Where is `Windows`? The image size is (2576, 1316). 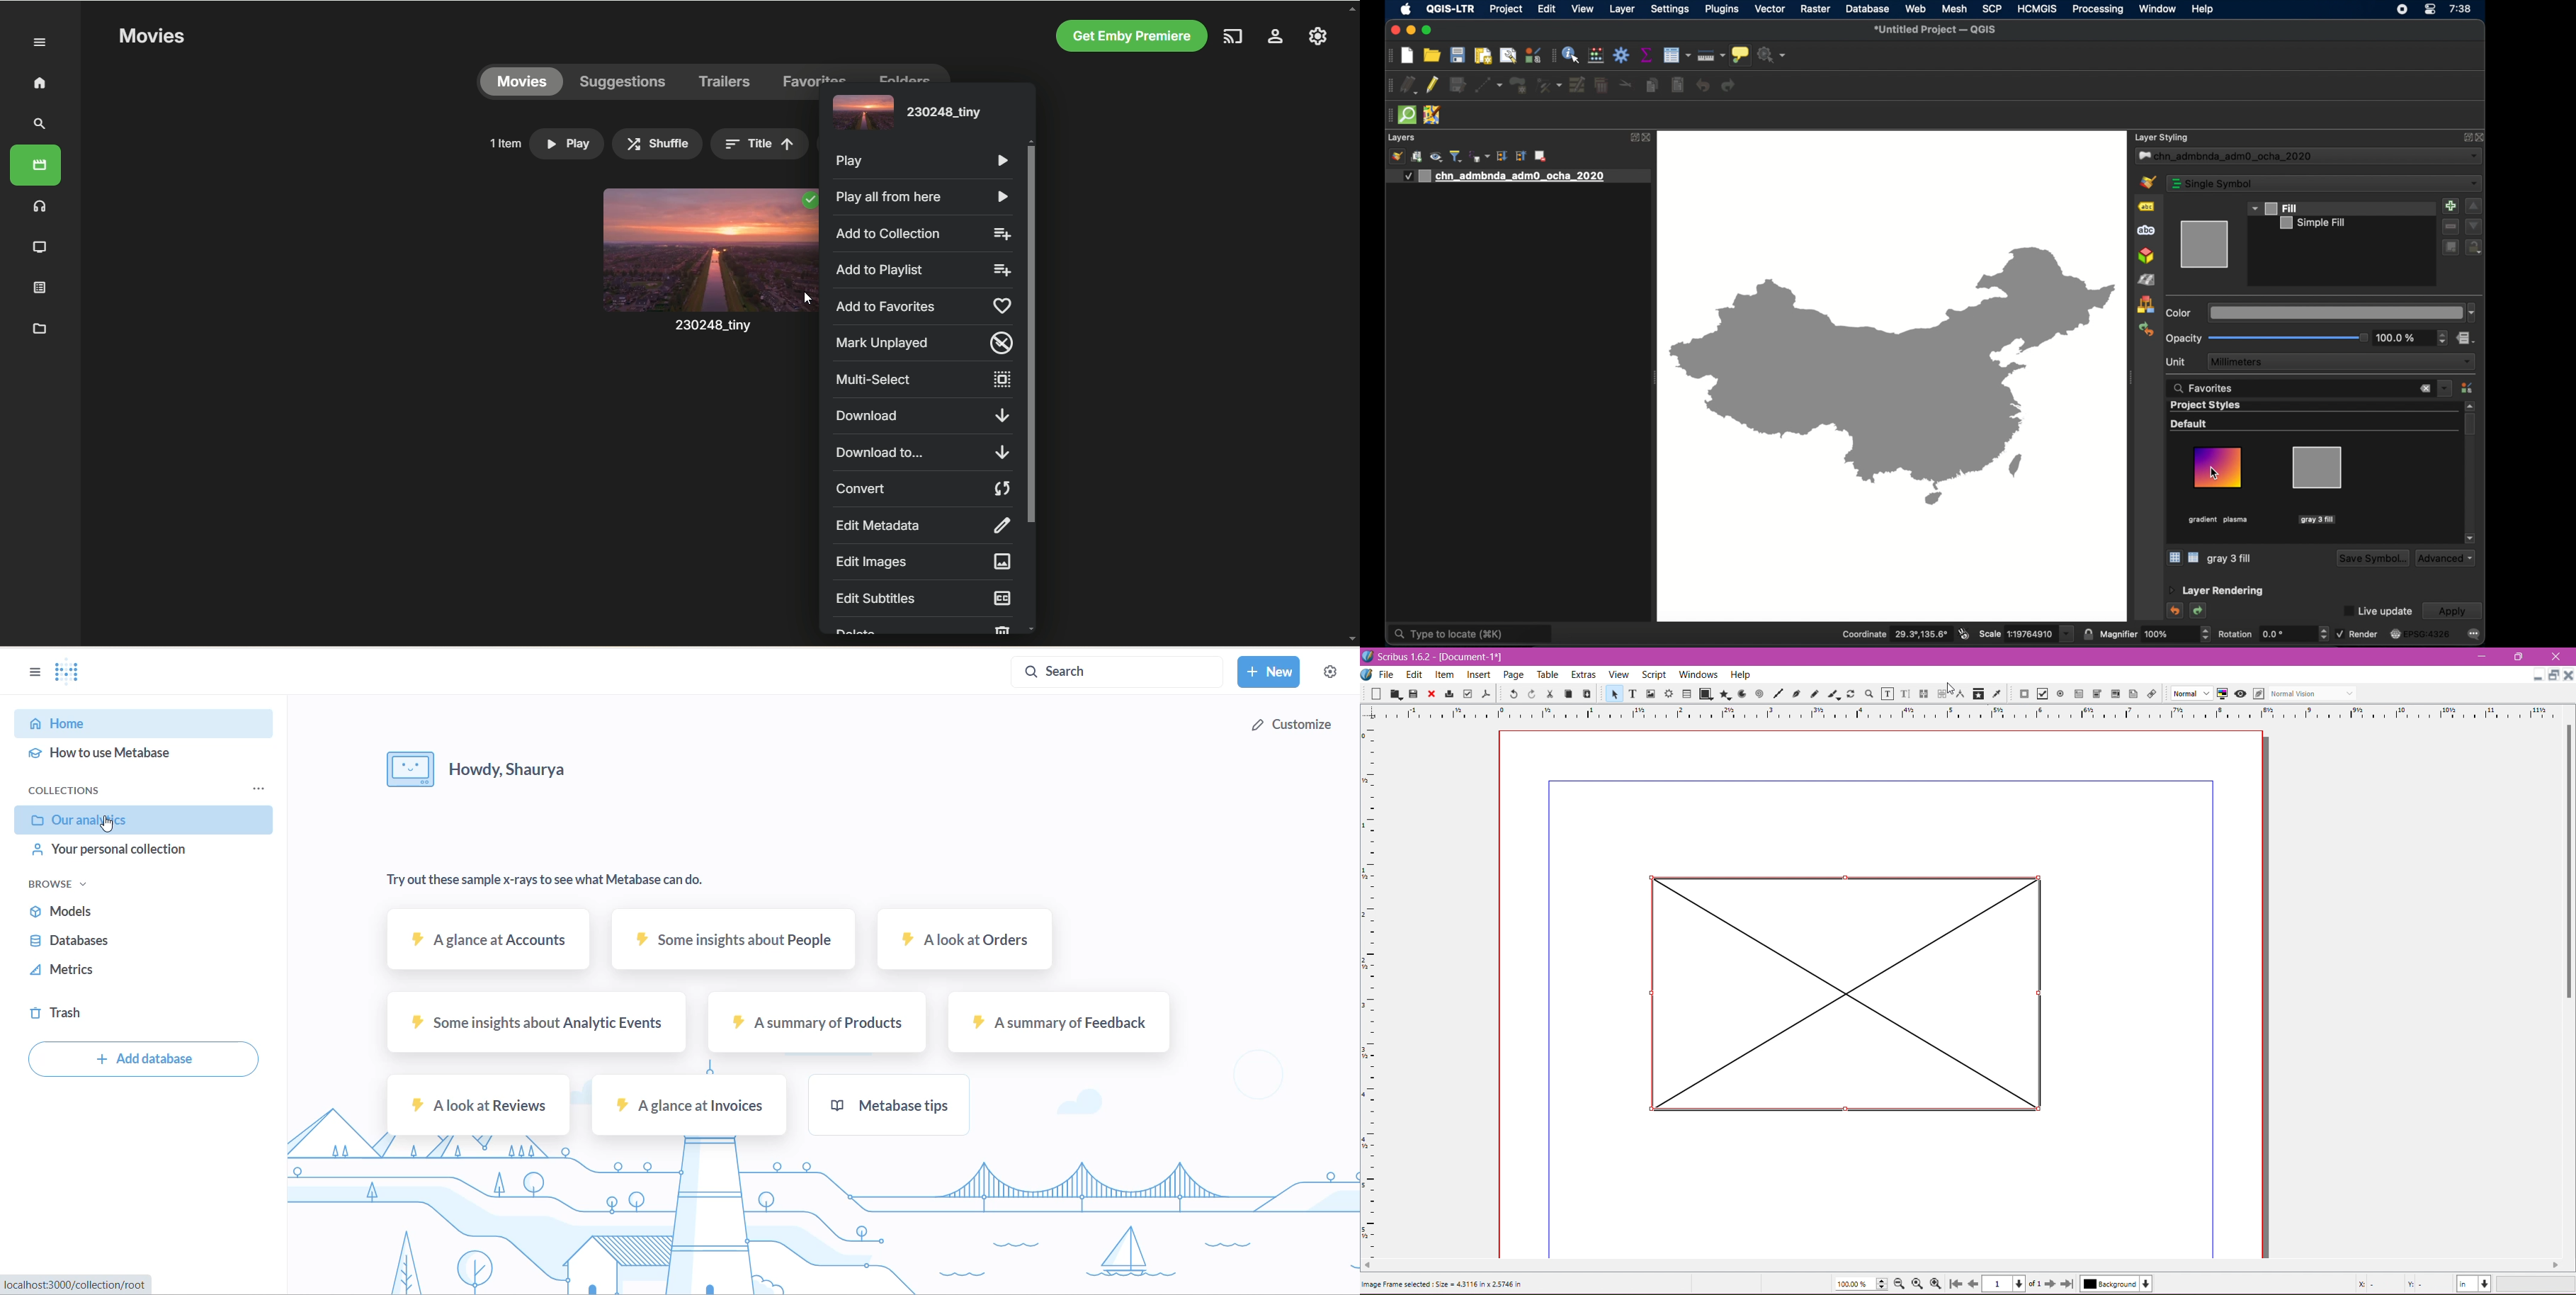
Windows is located at coordinates (1697, 673).